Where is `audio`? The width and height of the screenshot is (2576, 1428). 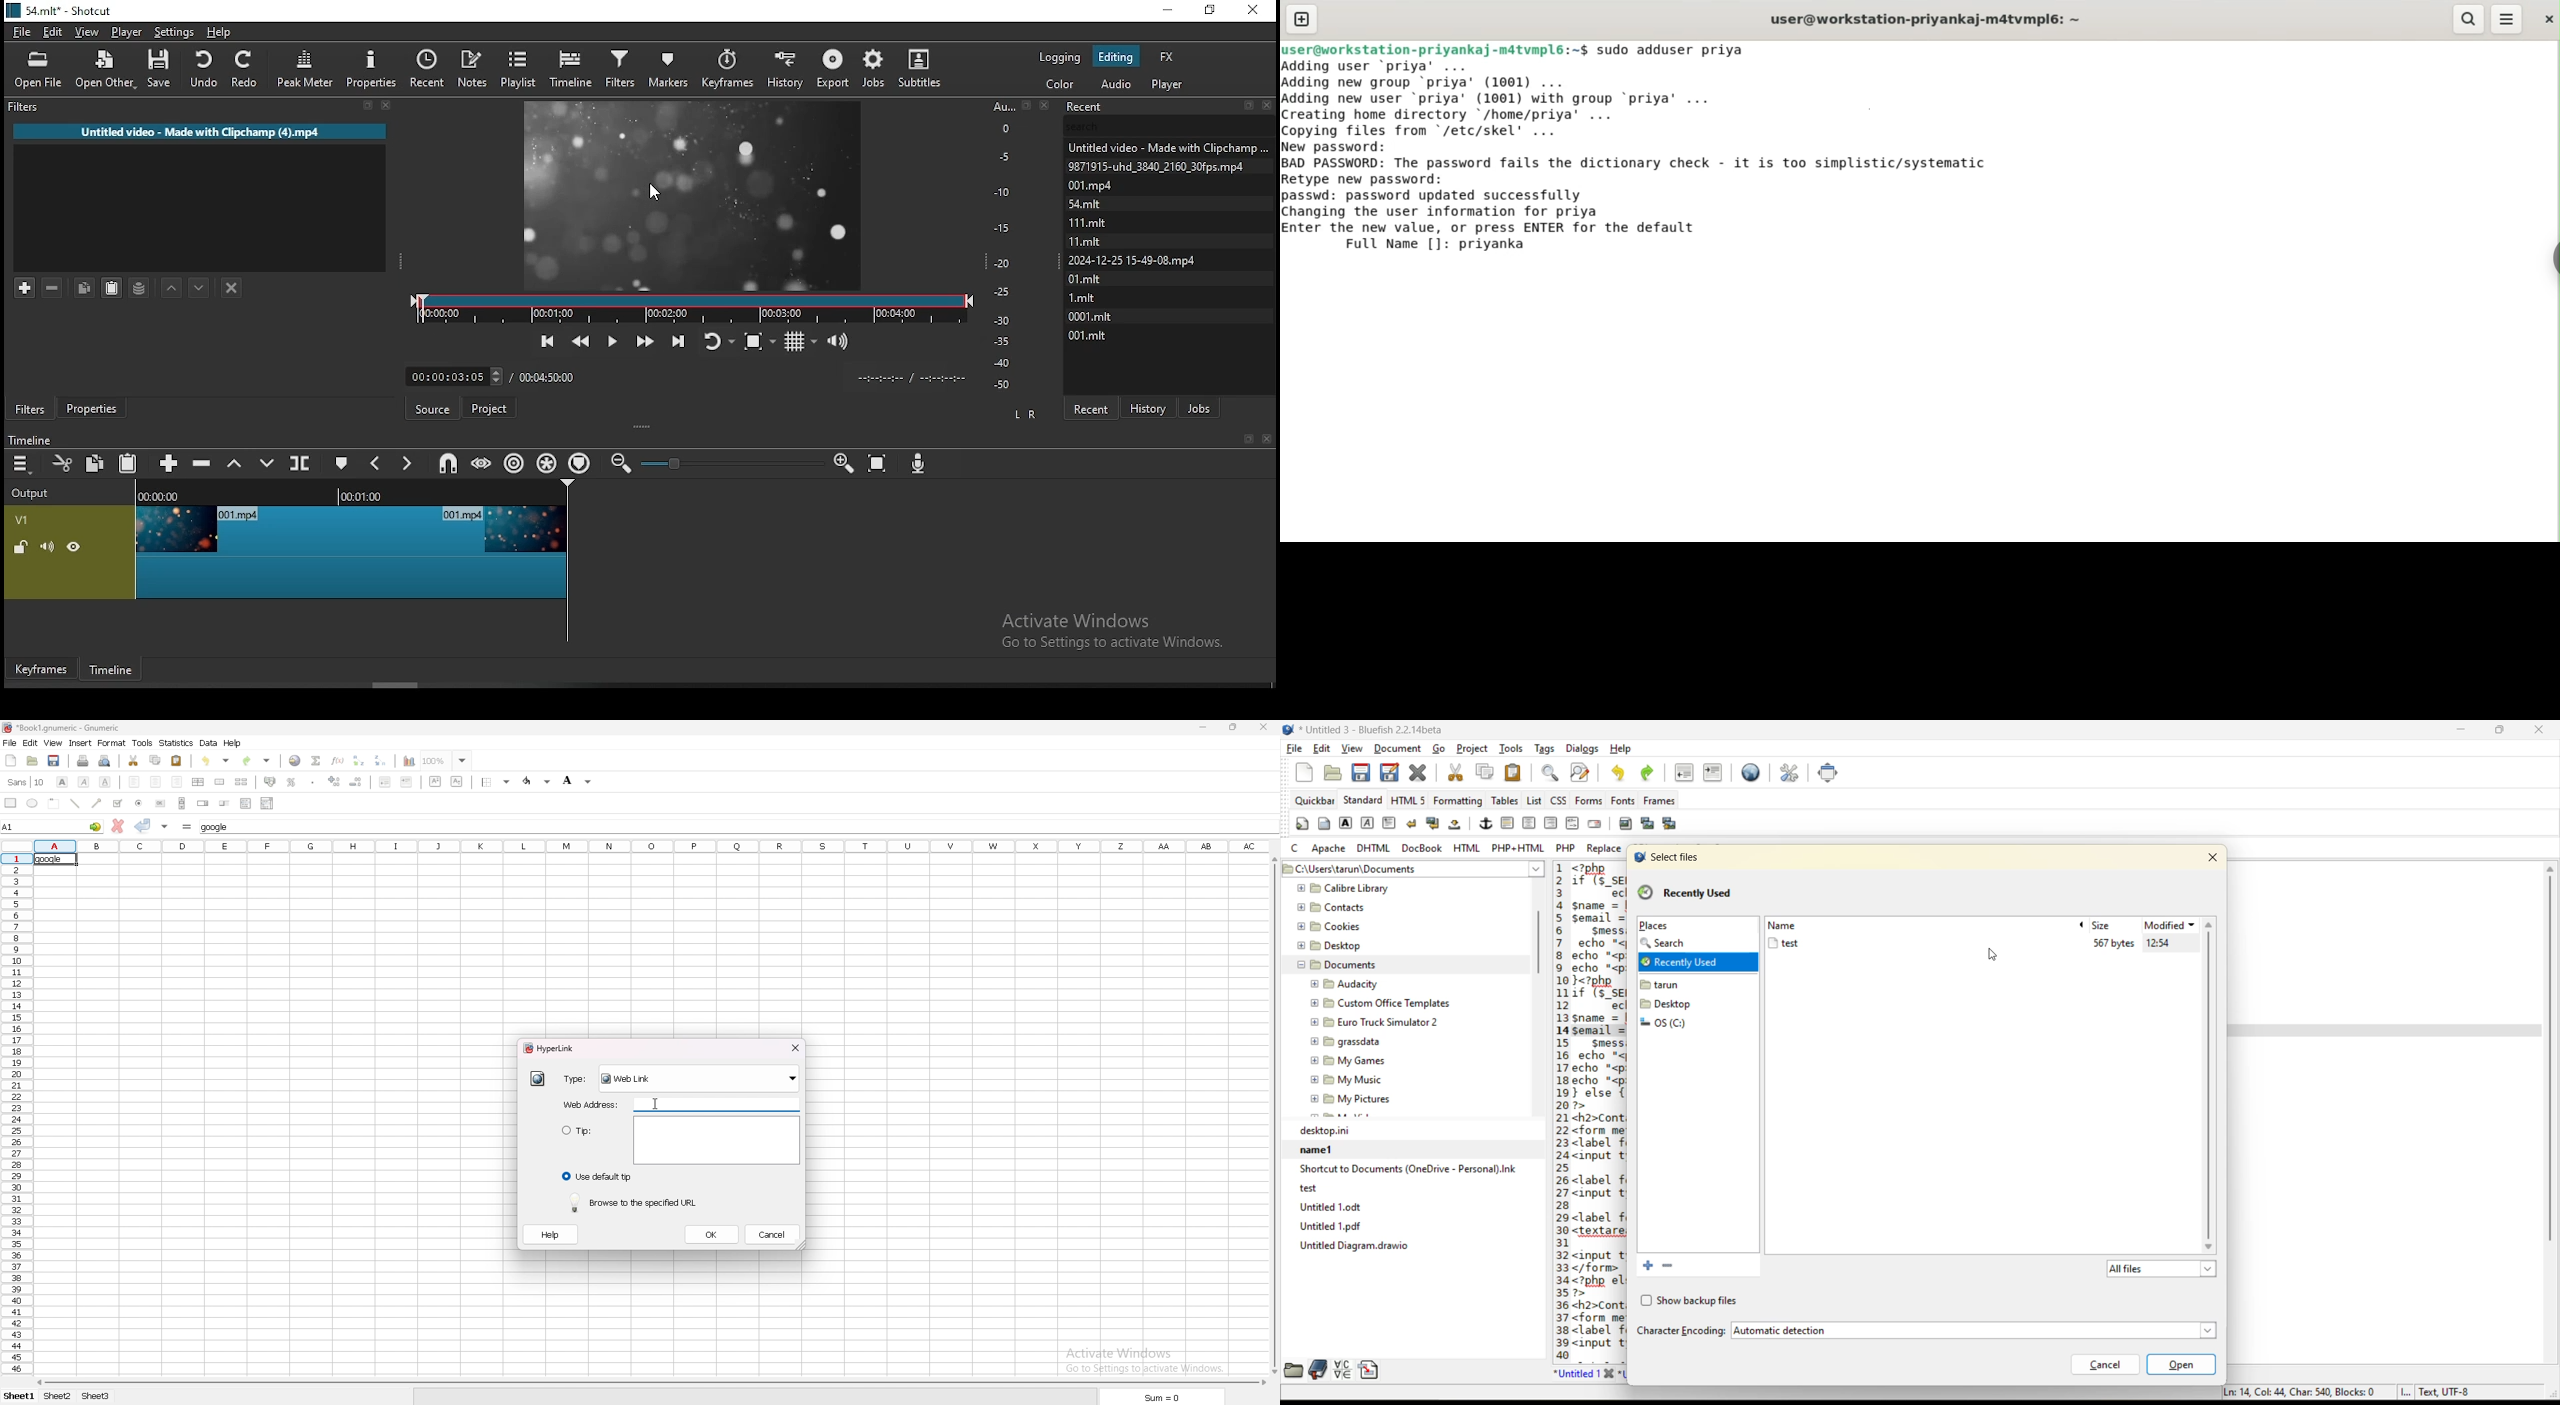
audio is located at coordinates (1117, 83).